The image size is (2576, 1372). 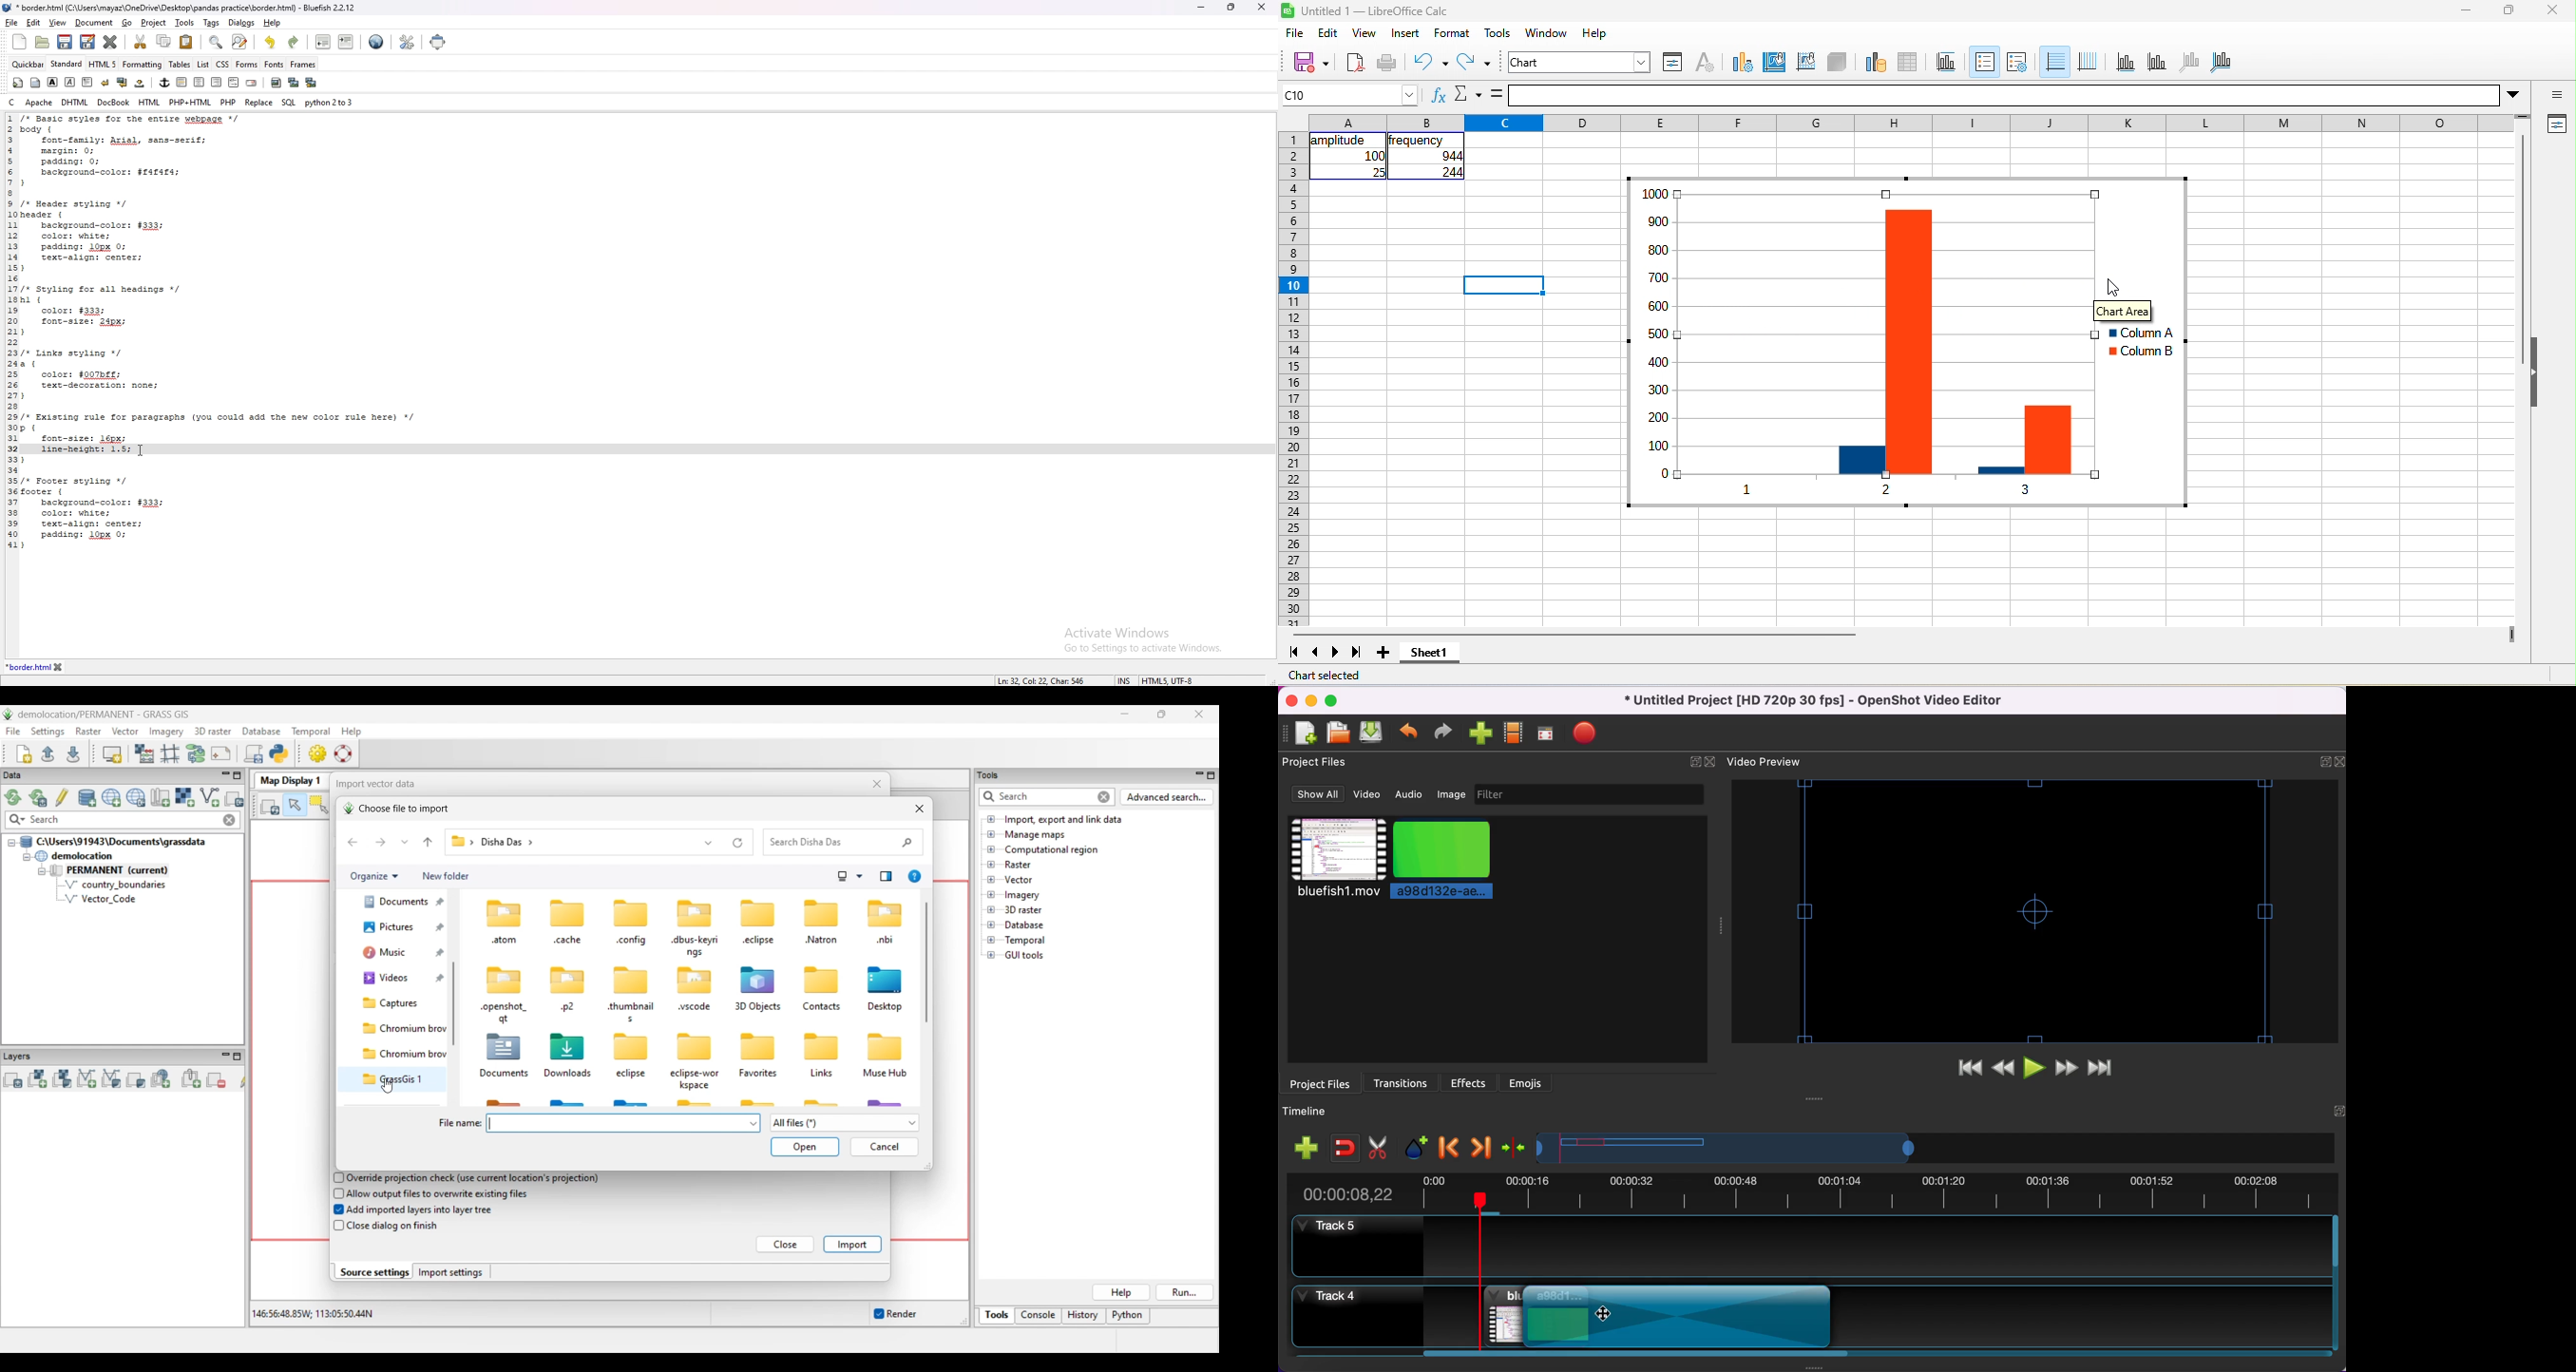 I want to click on new, so click(x=19, y=41).